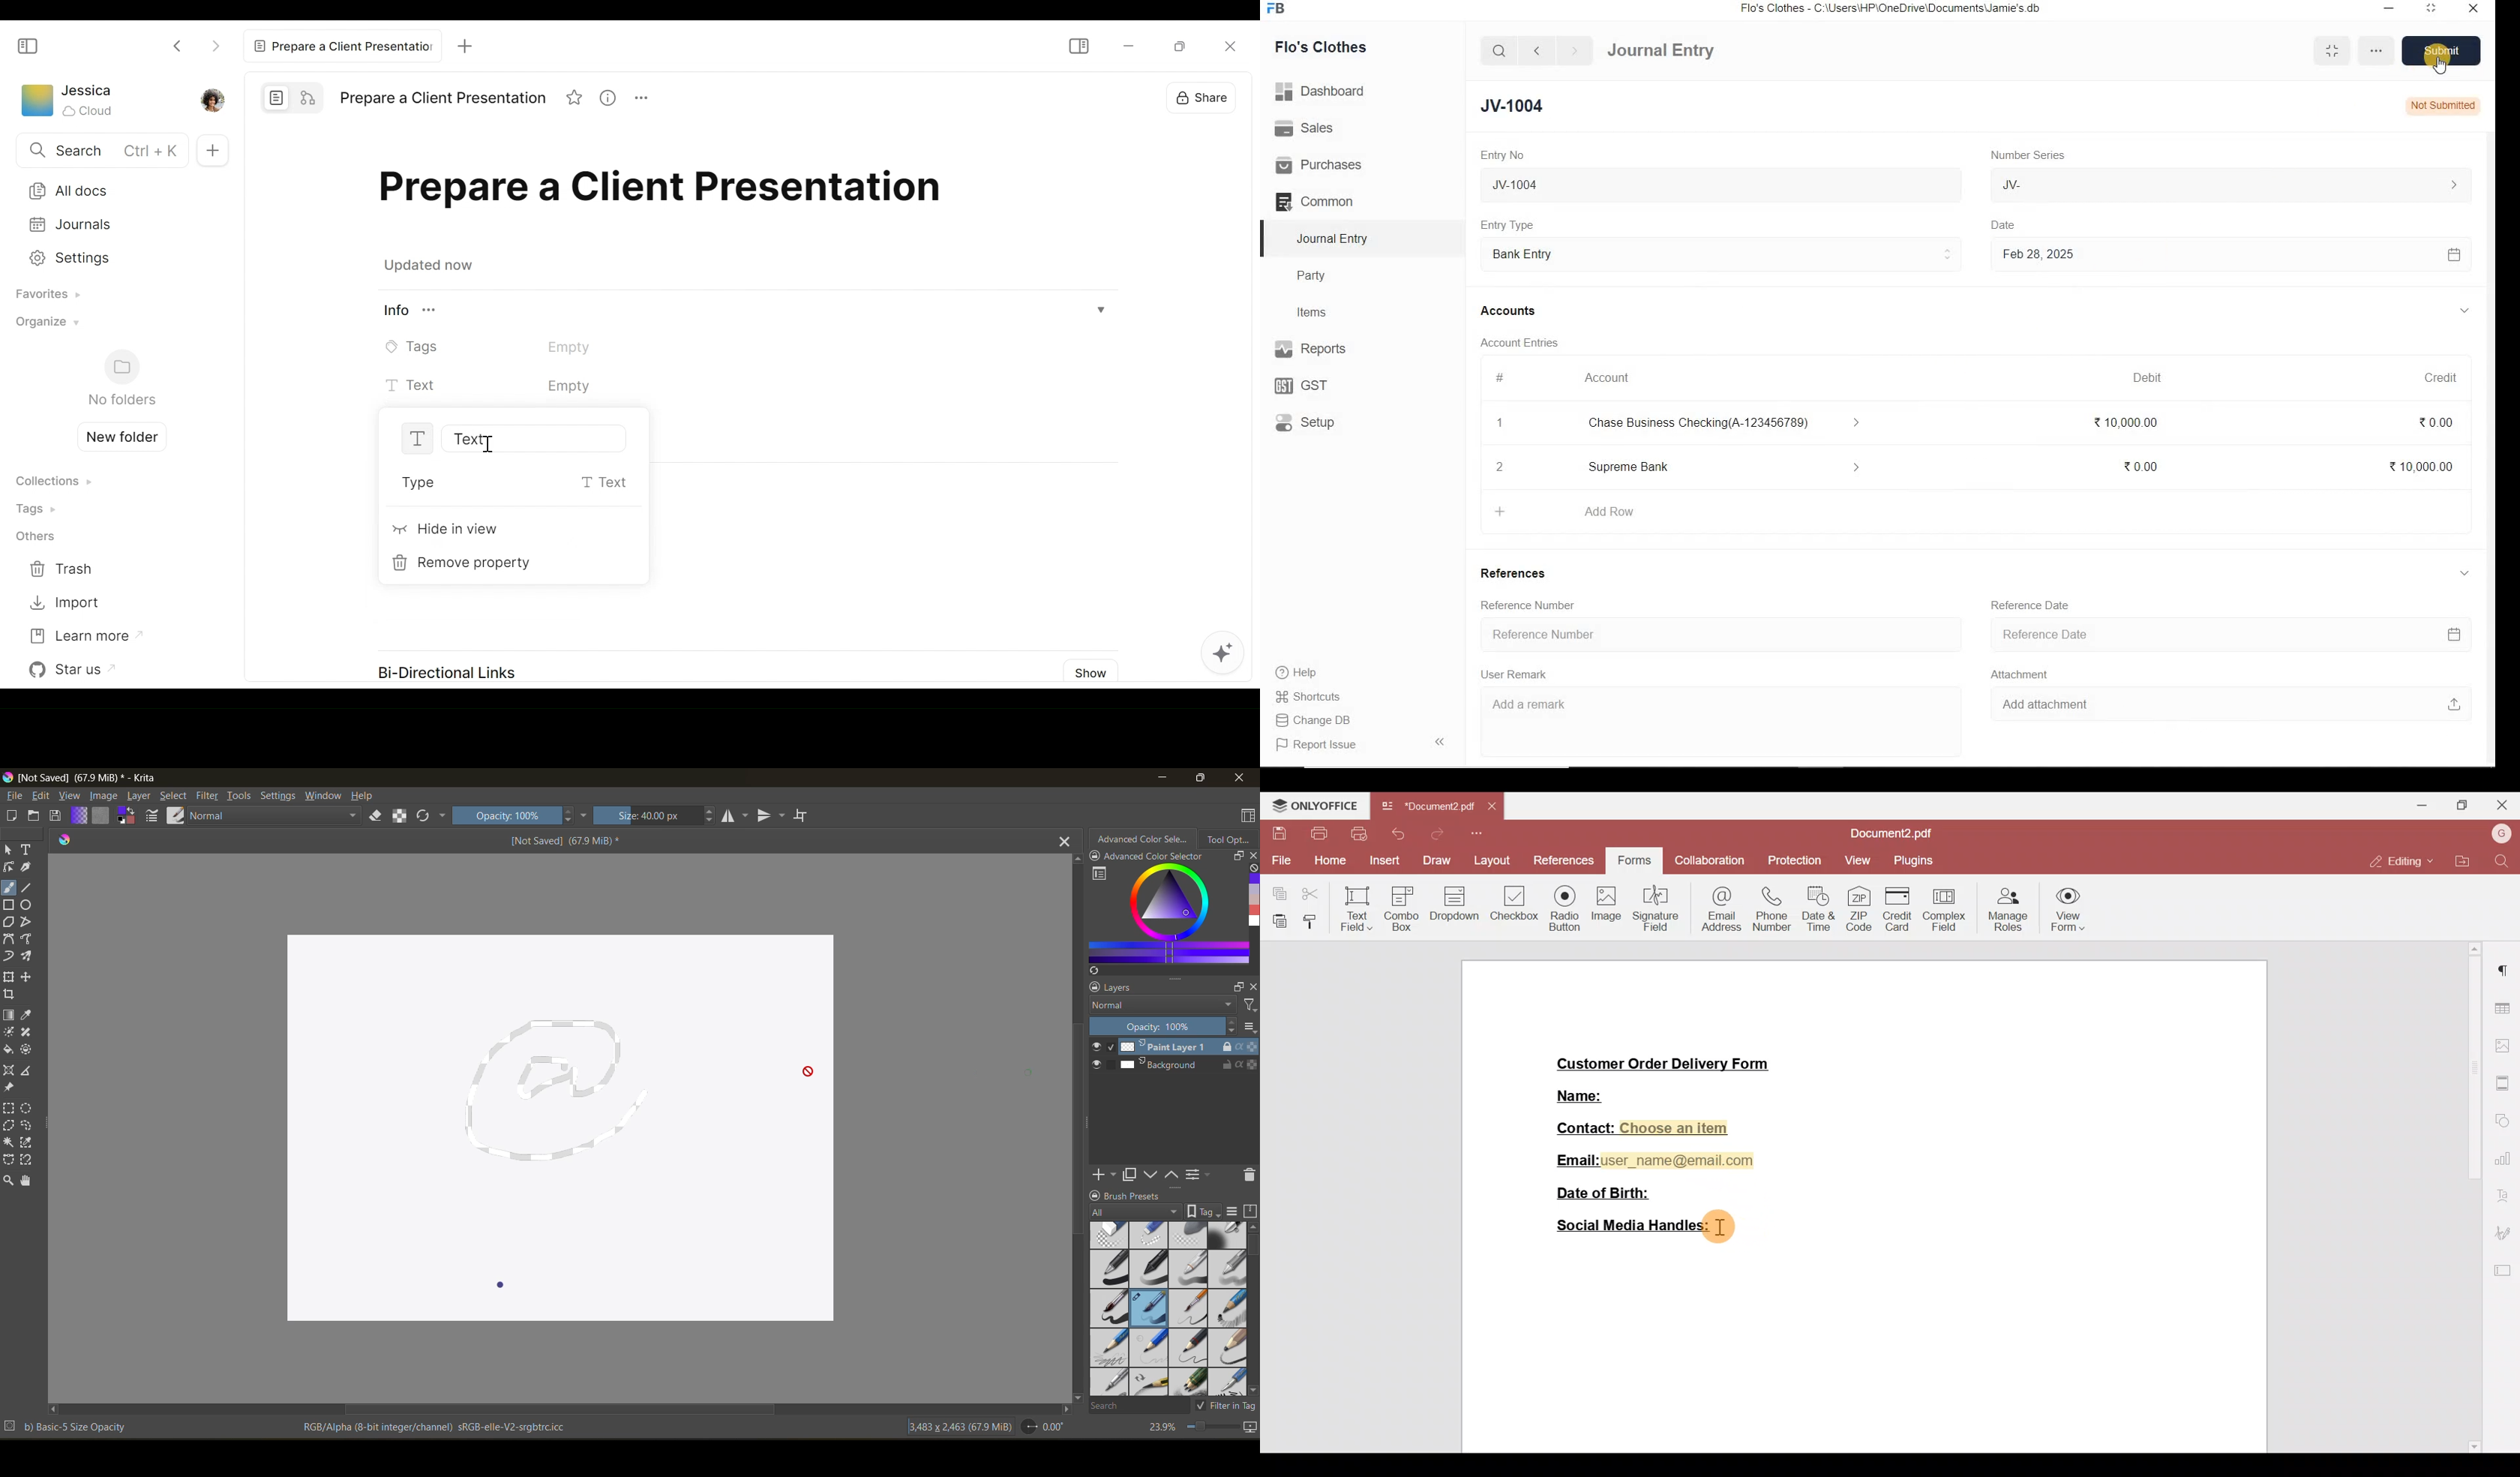 Image resolution: width=2520 pixels, height=1484 pixels. Describe the element at coordinates (734, 815) in the screenshot. I see `flip horizontally` at that location.